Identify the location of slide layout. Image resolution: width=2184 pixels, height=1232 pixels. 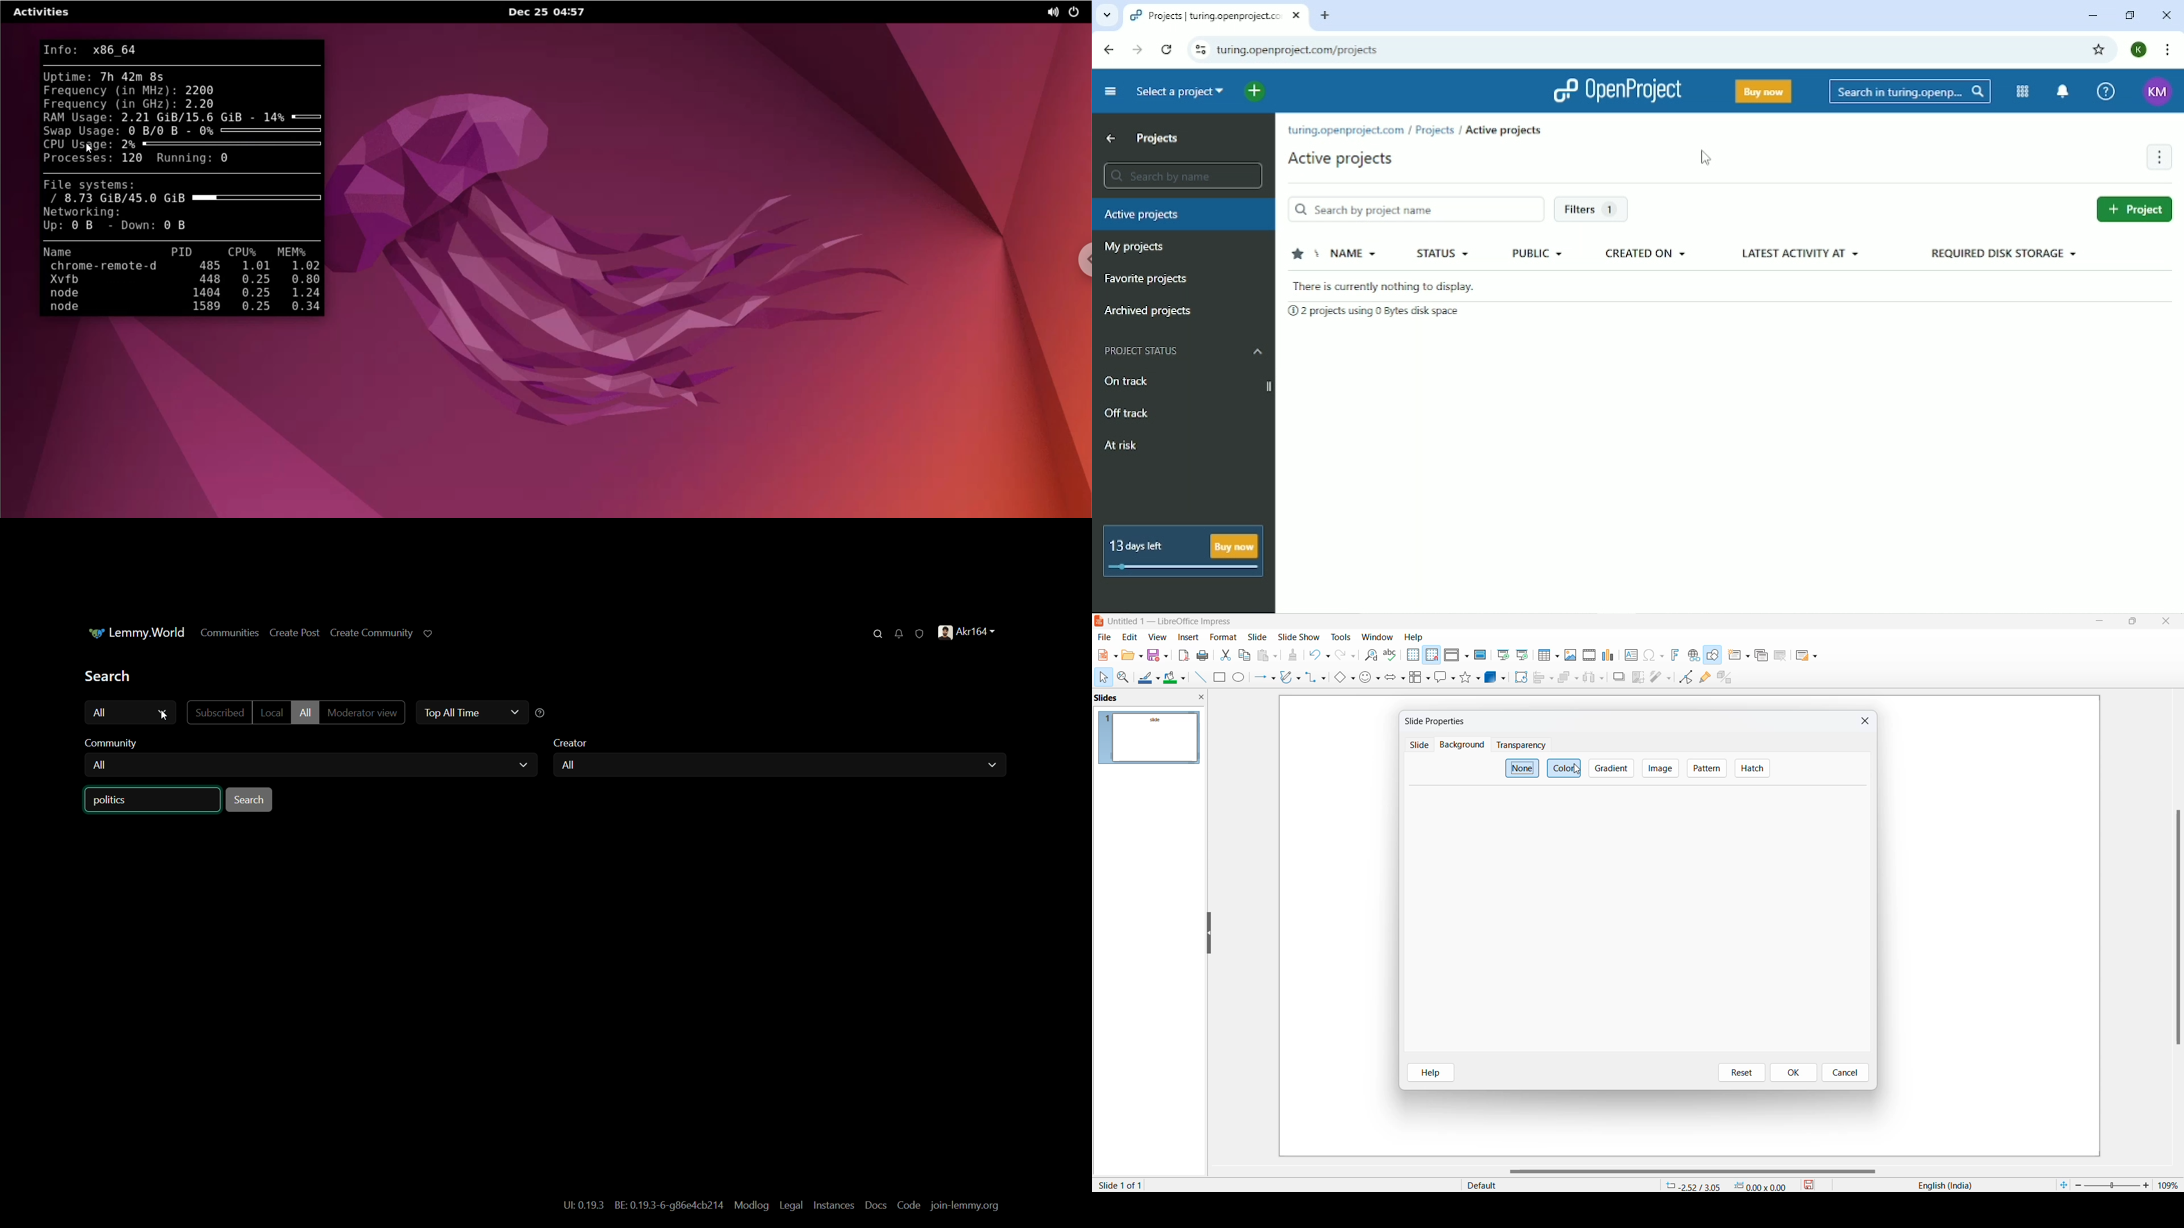
(1806, 658).